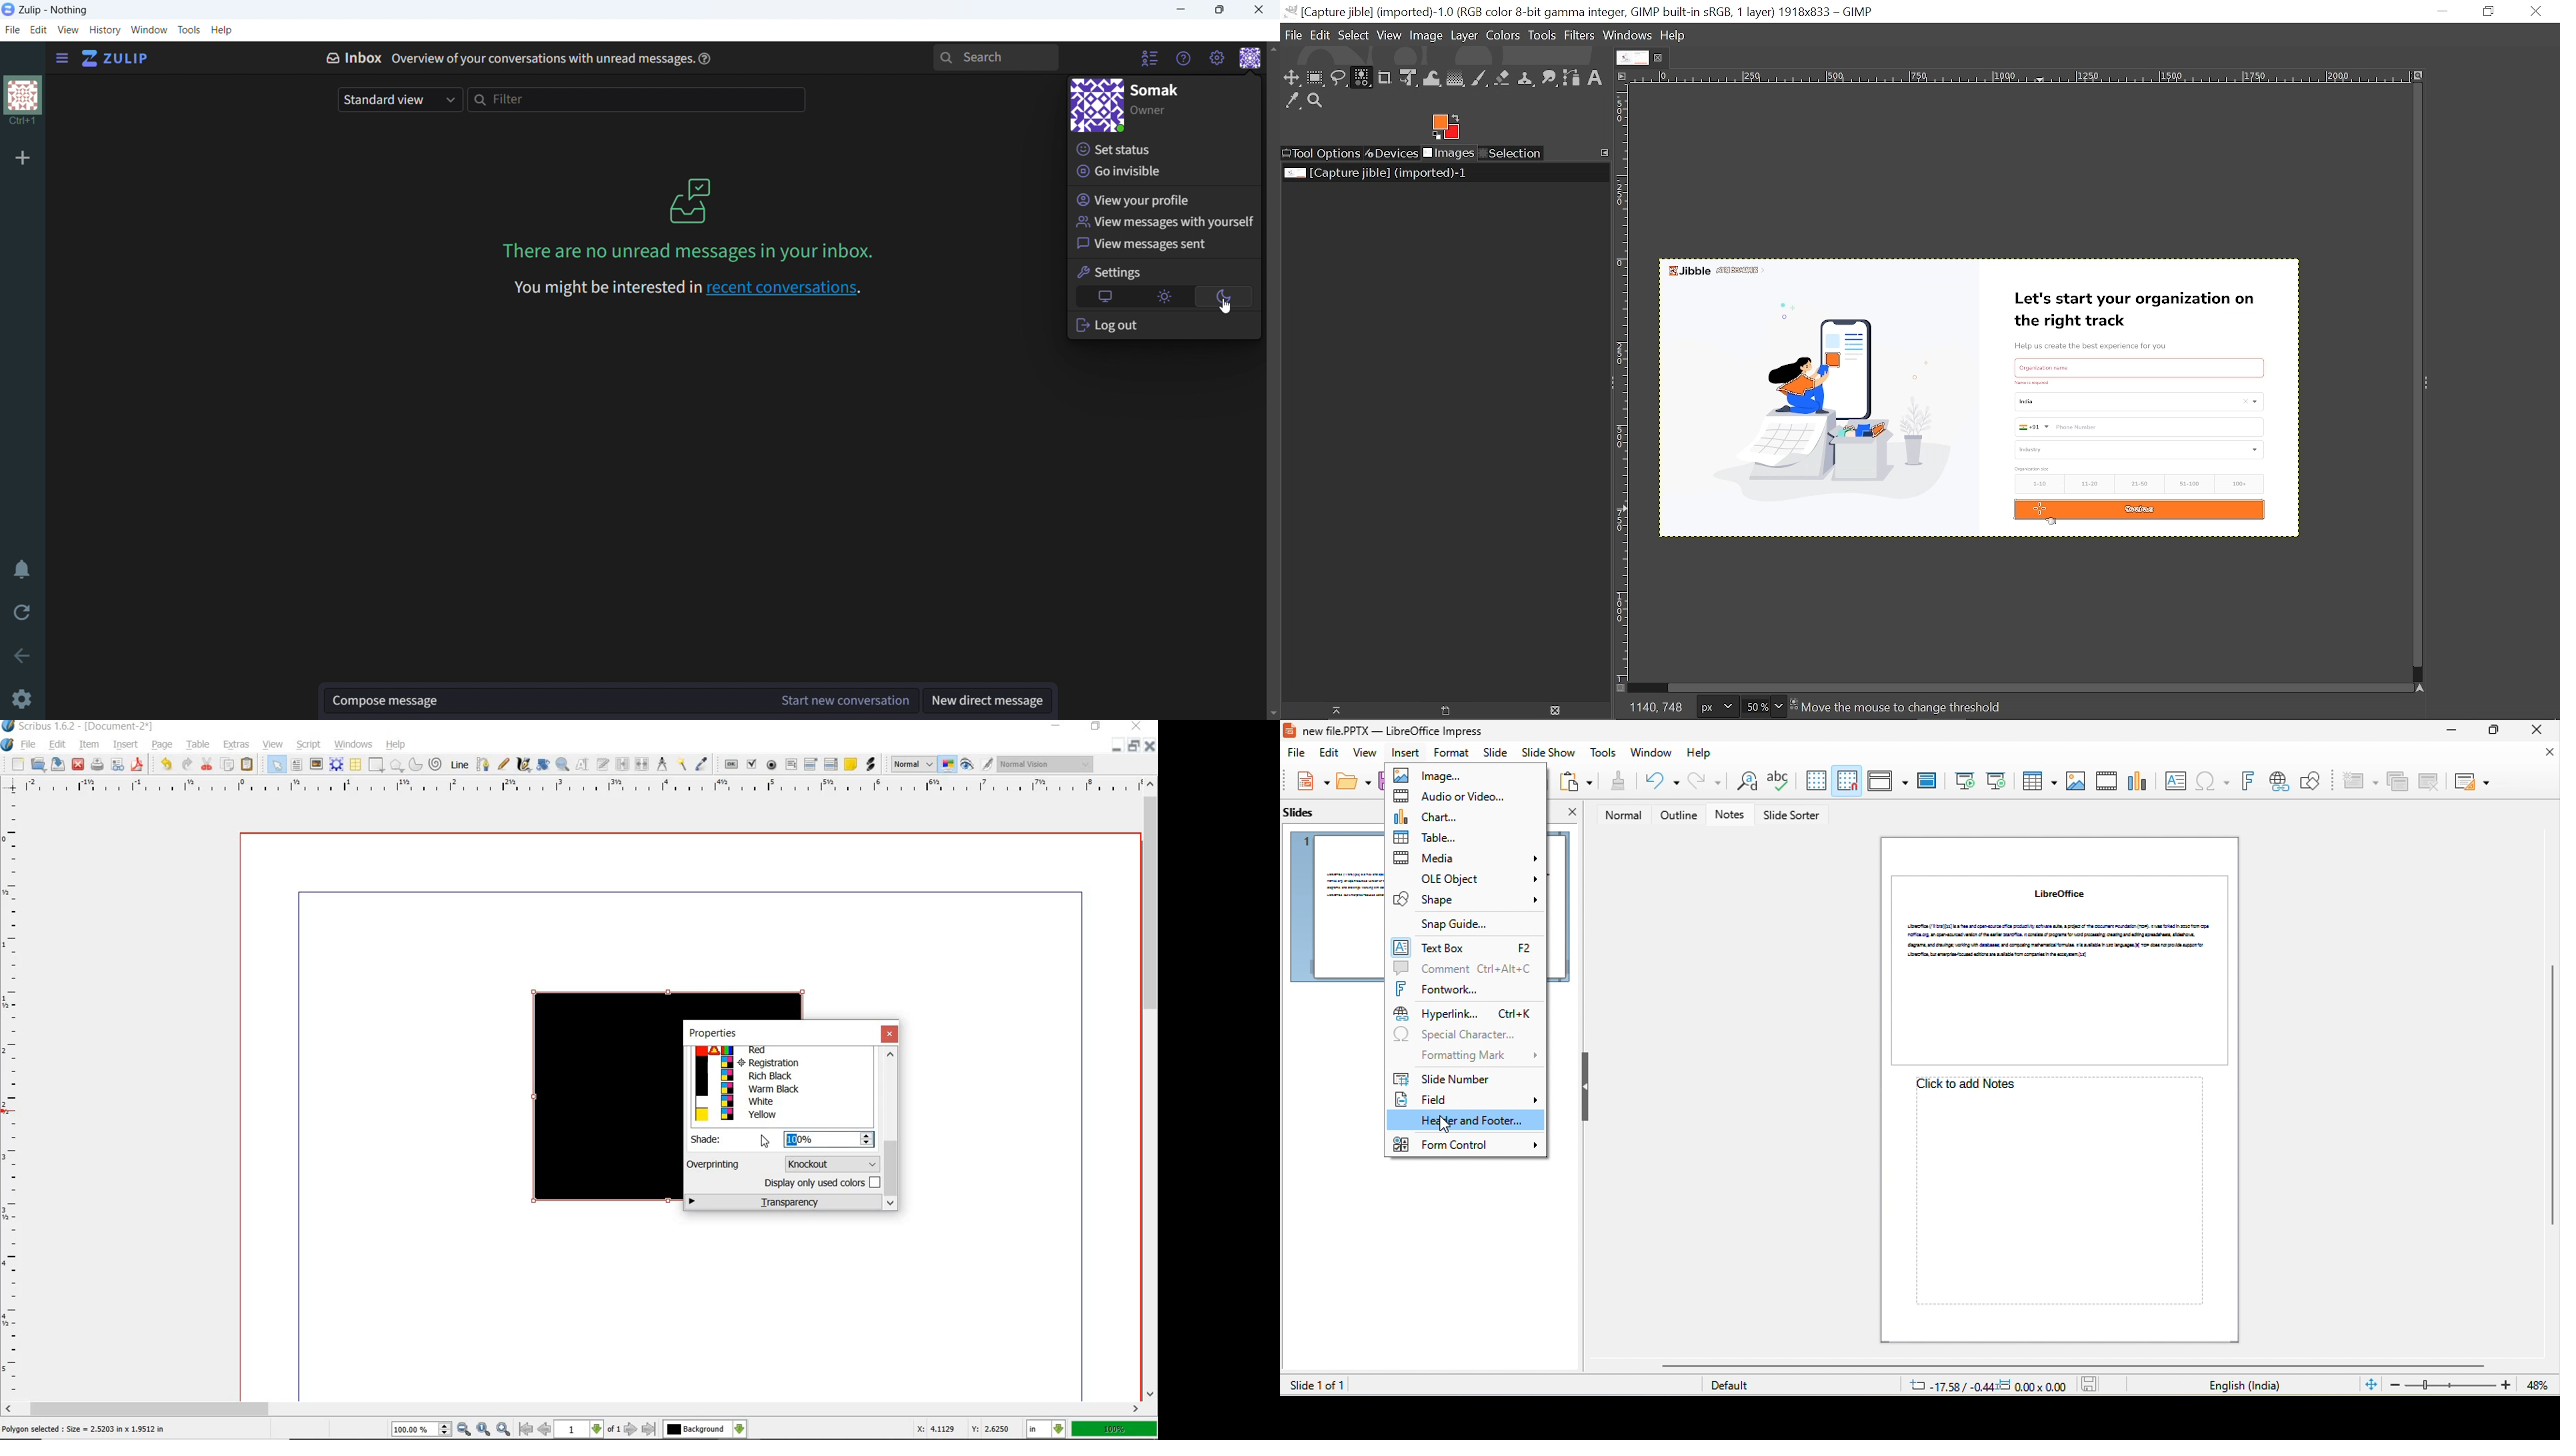 This screenshot has width=2576, height=1456. I want to click on reload, so click(20, 615).